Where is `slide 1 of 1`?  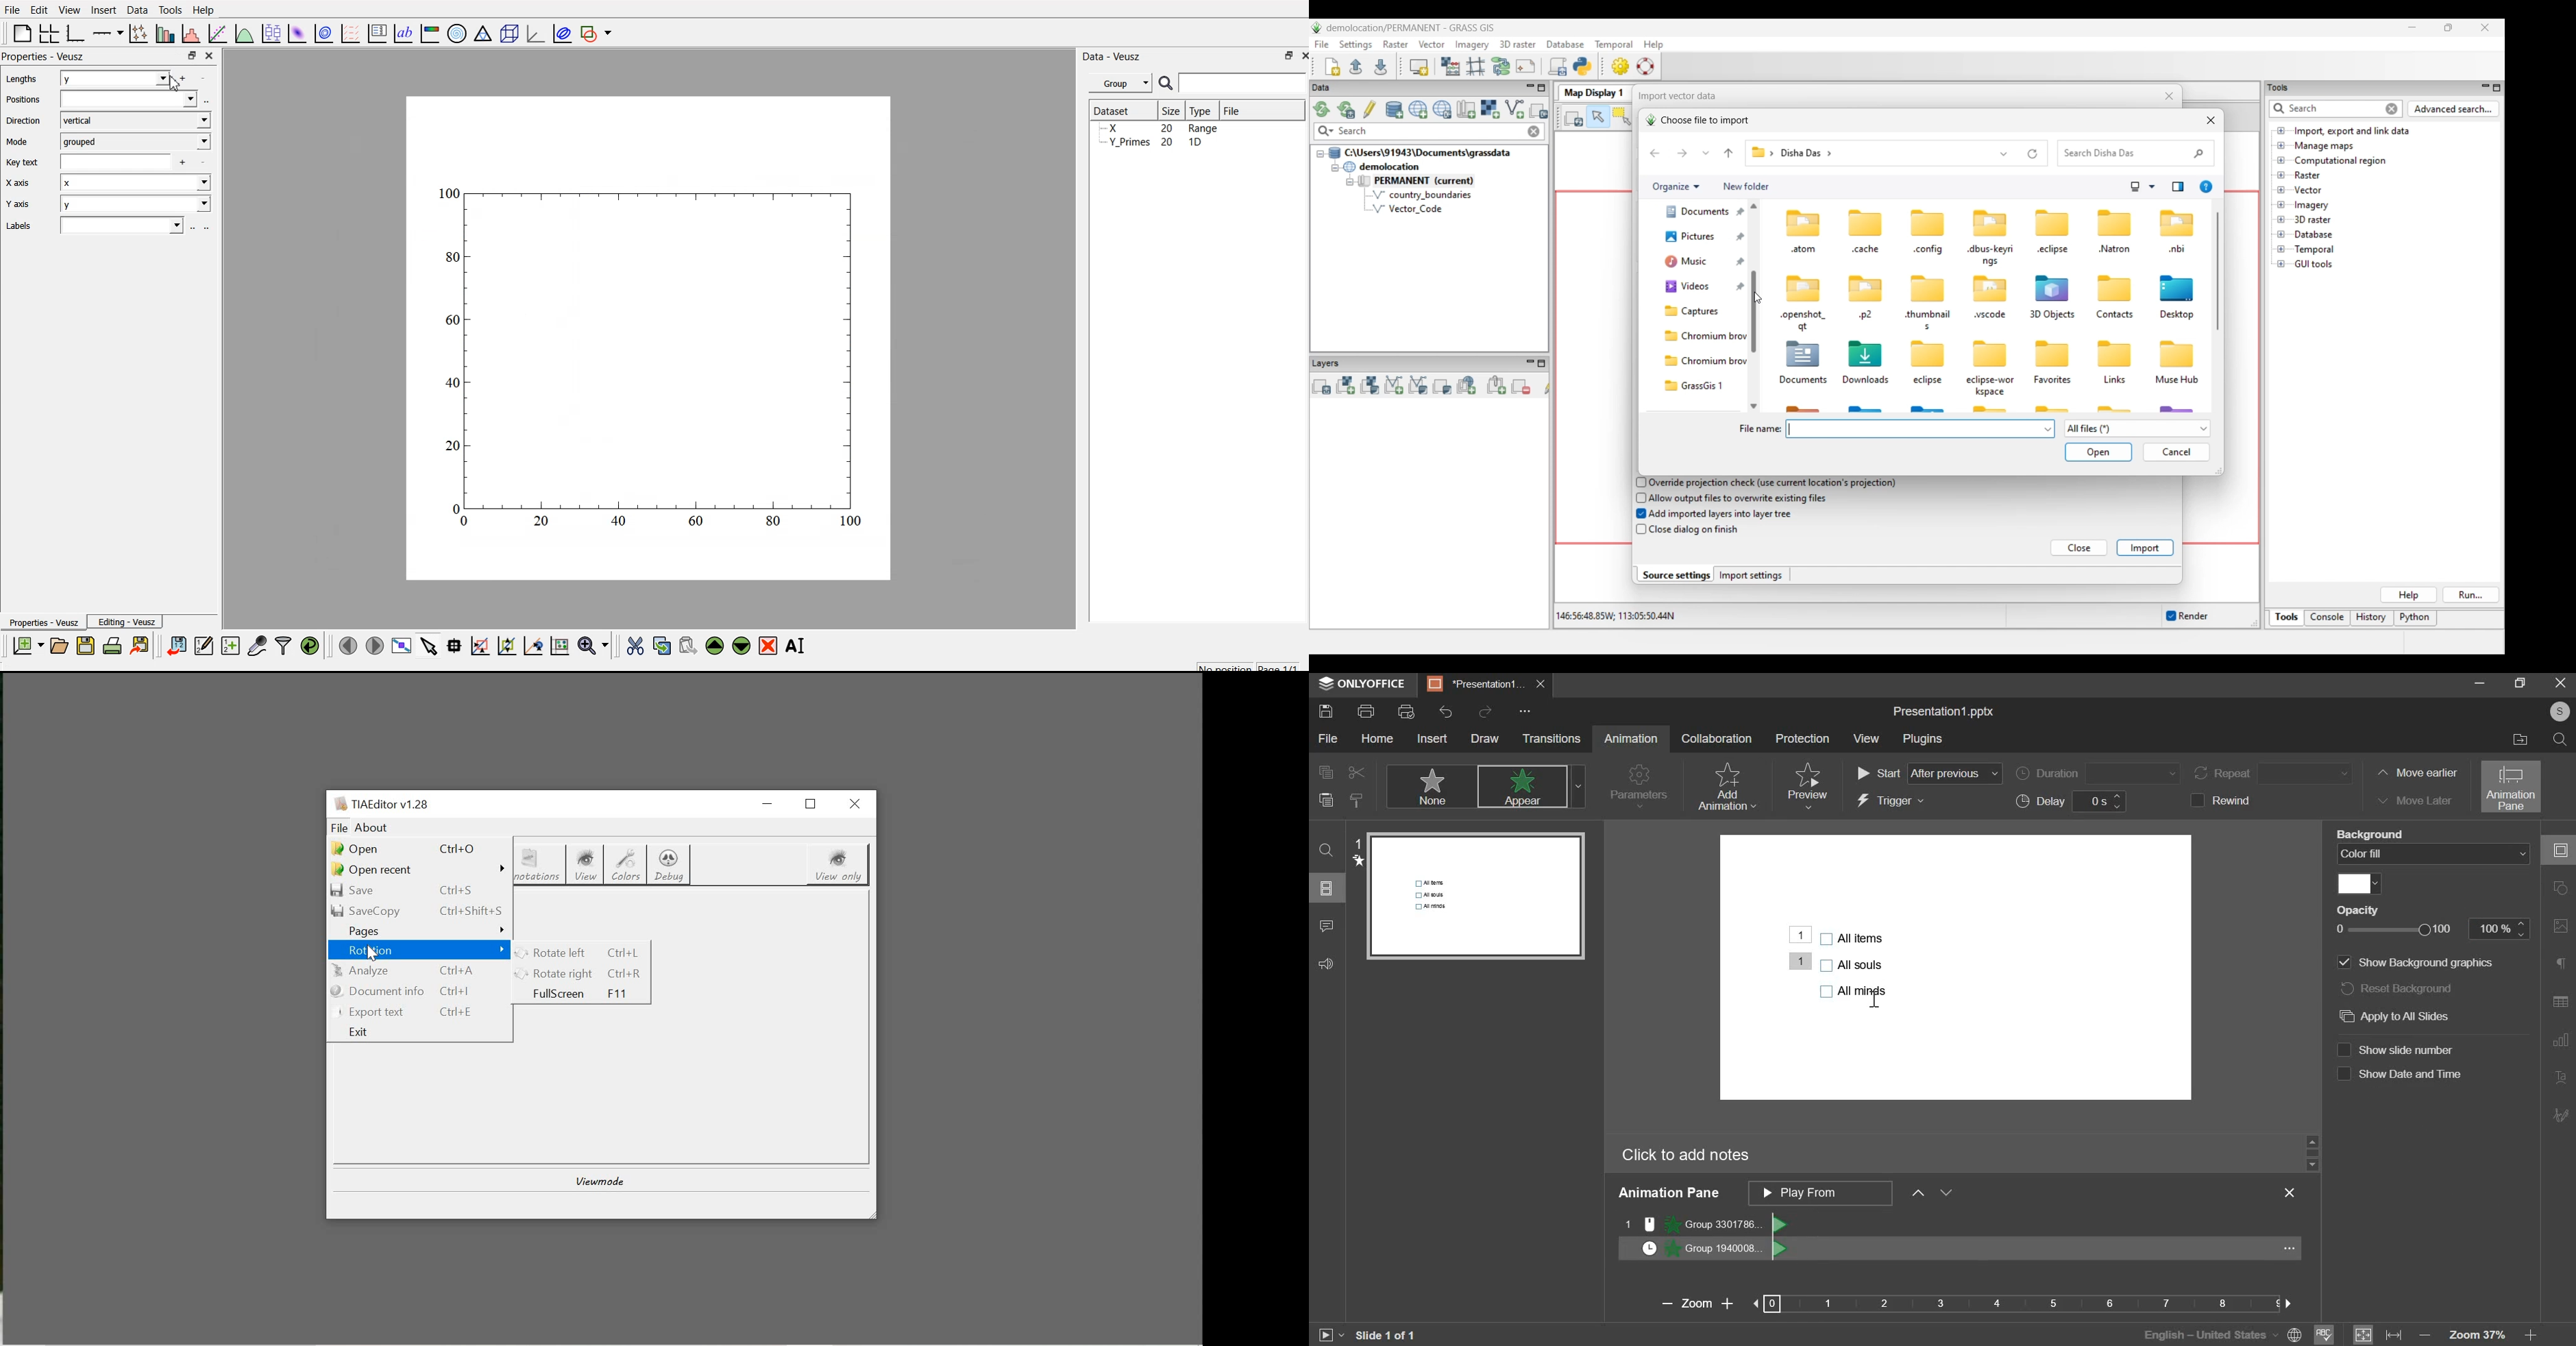
slide 1 of 1 is located at coordinates (1385, 1335).